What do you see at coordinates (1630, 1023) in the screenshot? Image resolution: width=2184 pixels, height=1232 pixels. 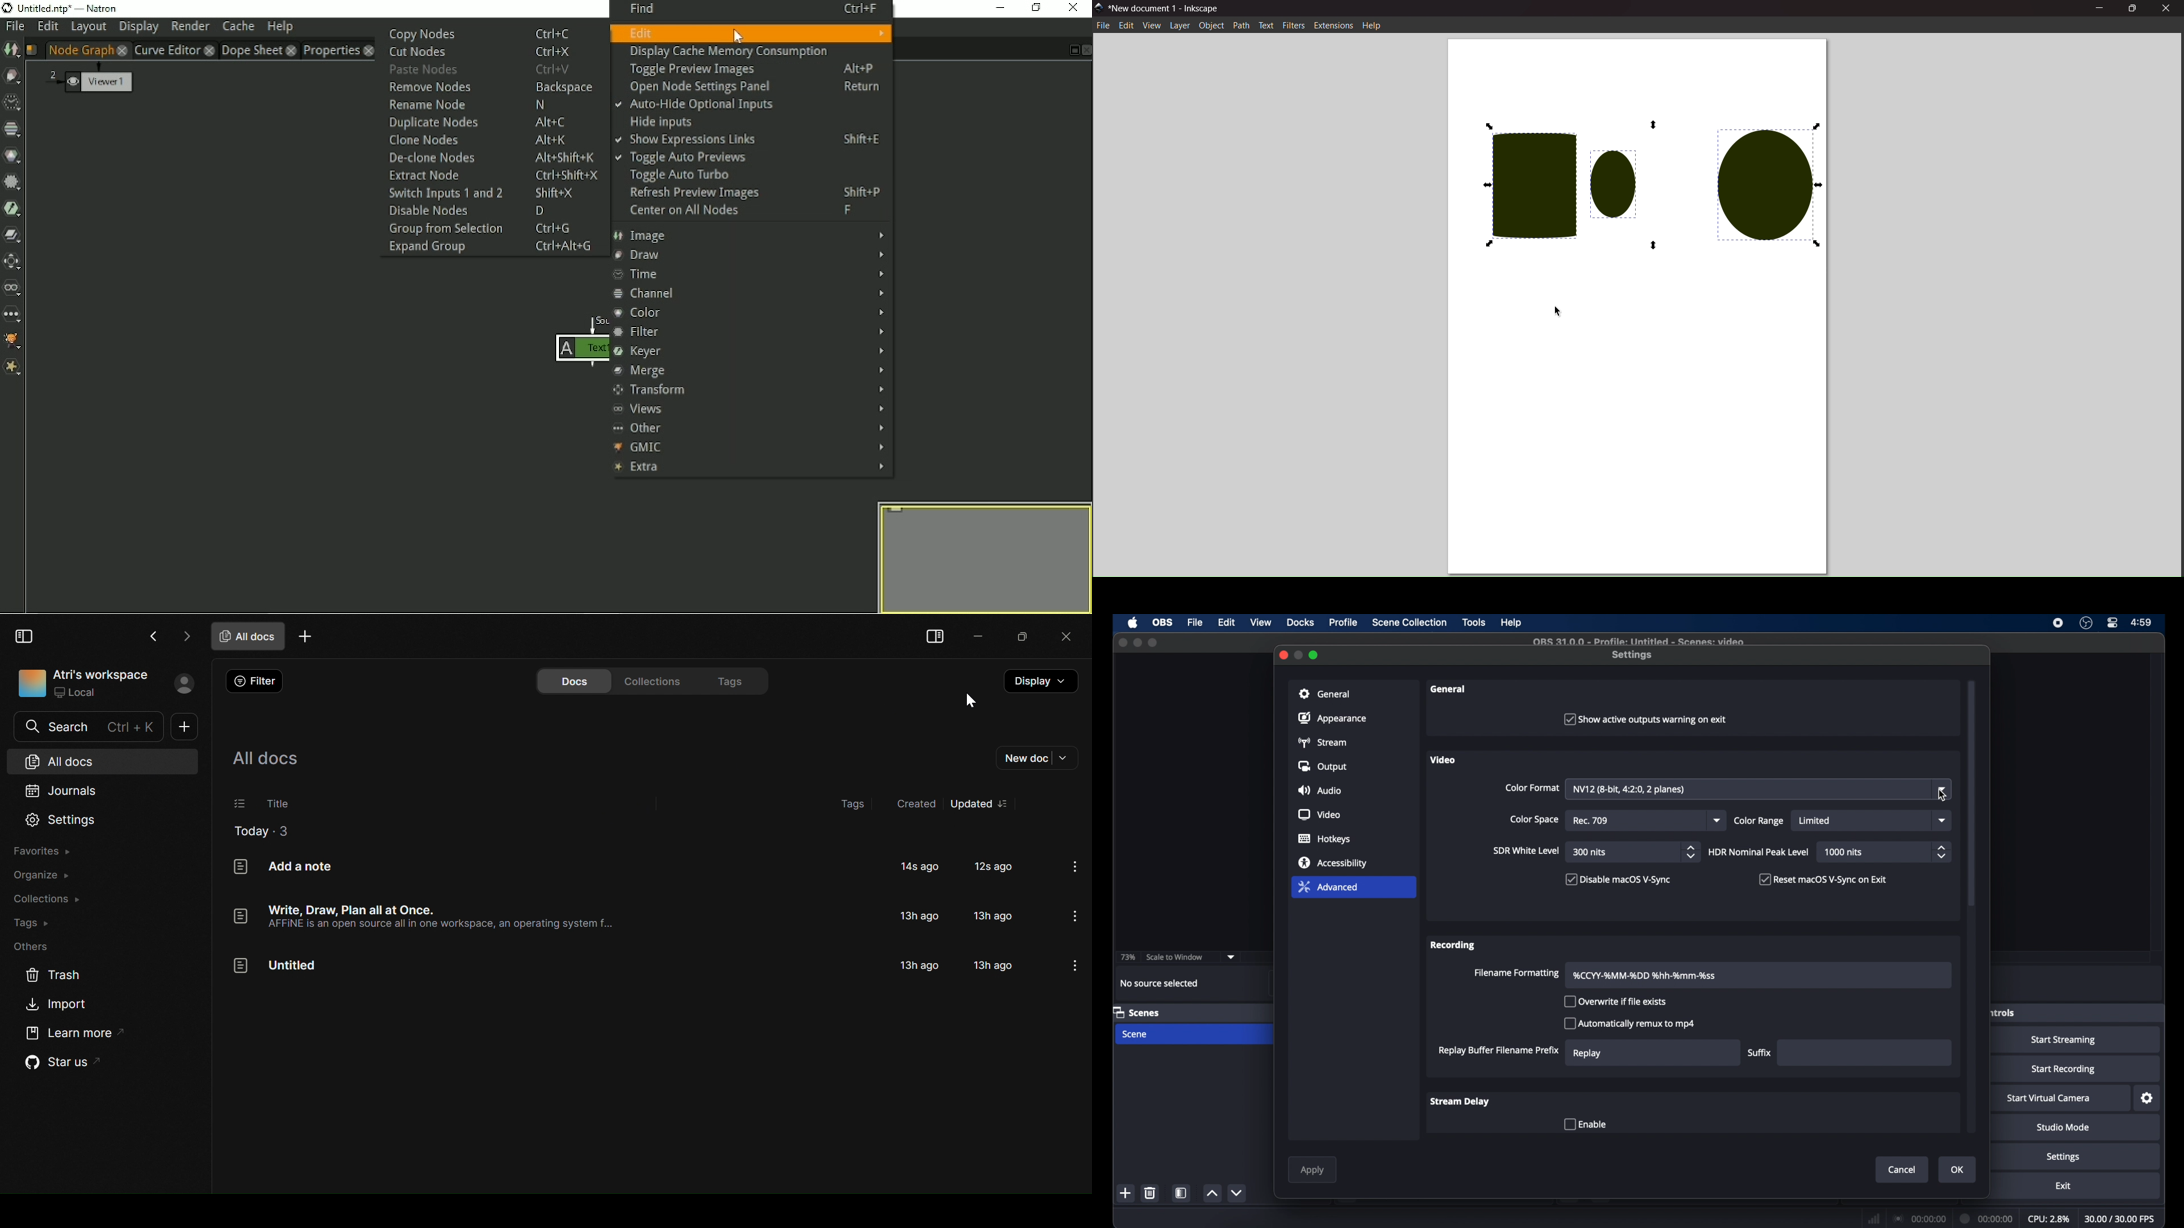 I see `automatically  remux to mp4` at bounding box center [1630, 1023].